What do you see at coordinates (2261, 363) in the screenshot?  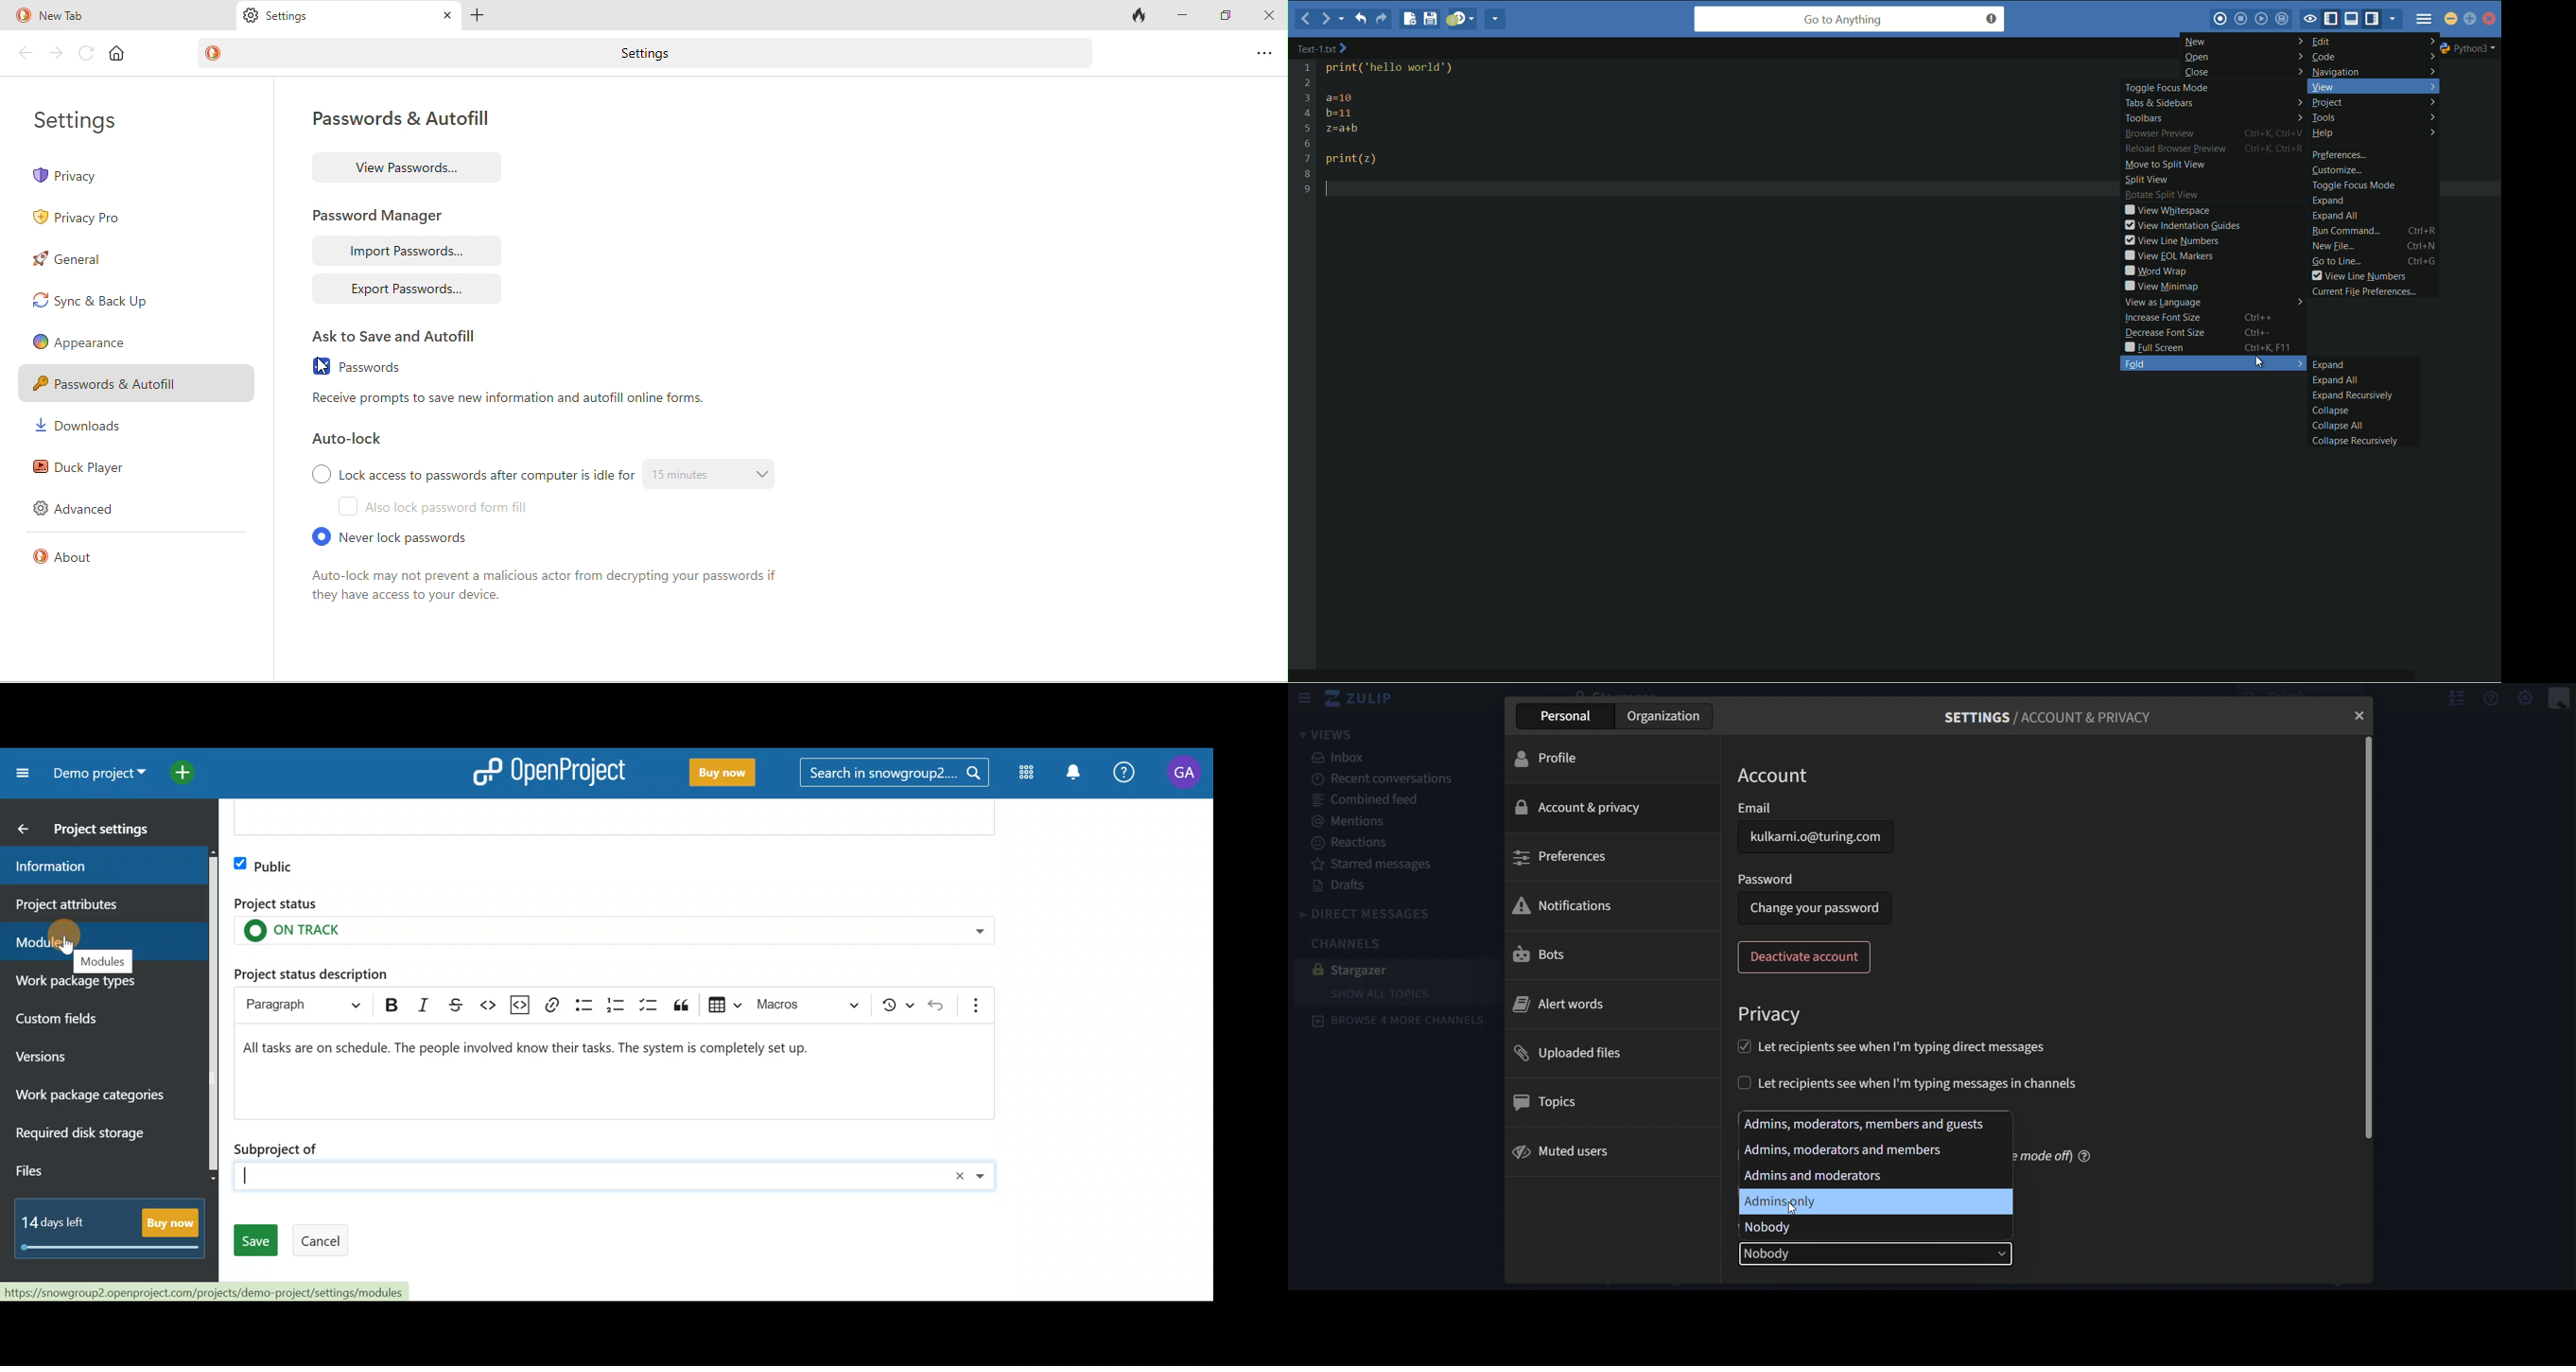 I see `cursor` at bounding box center [2261, 363].